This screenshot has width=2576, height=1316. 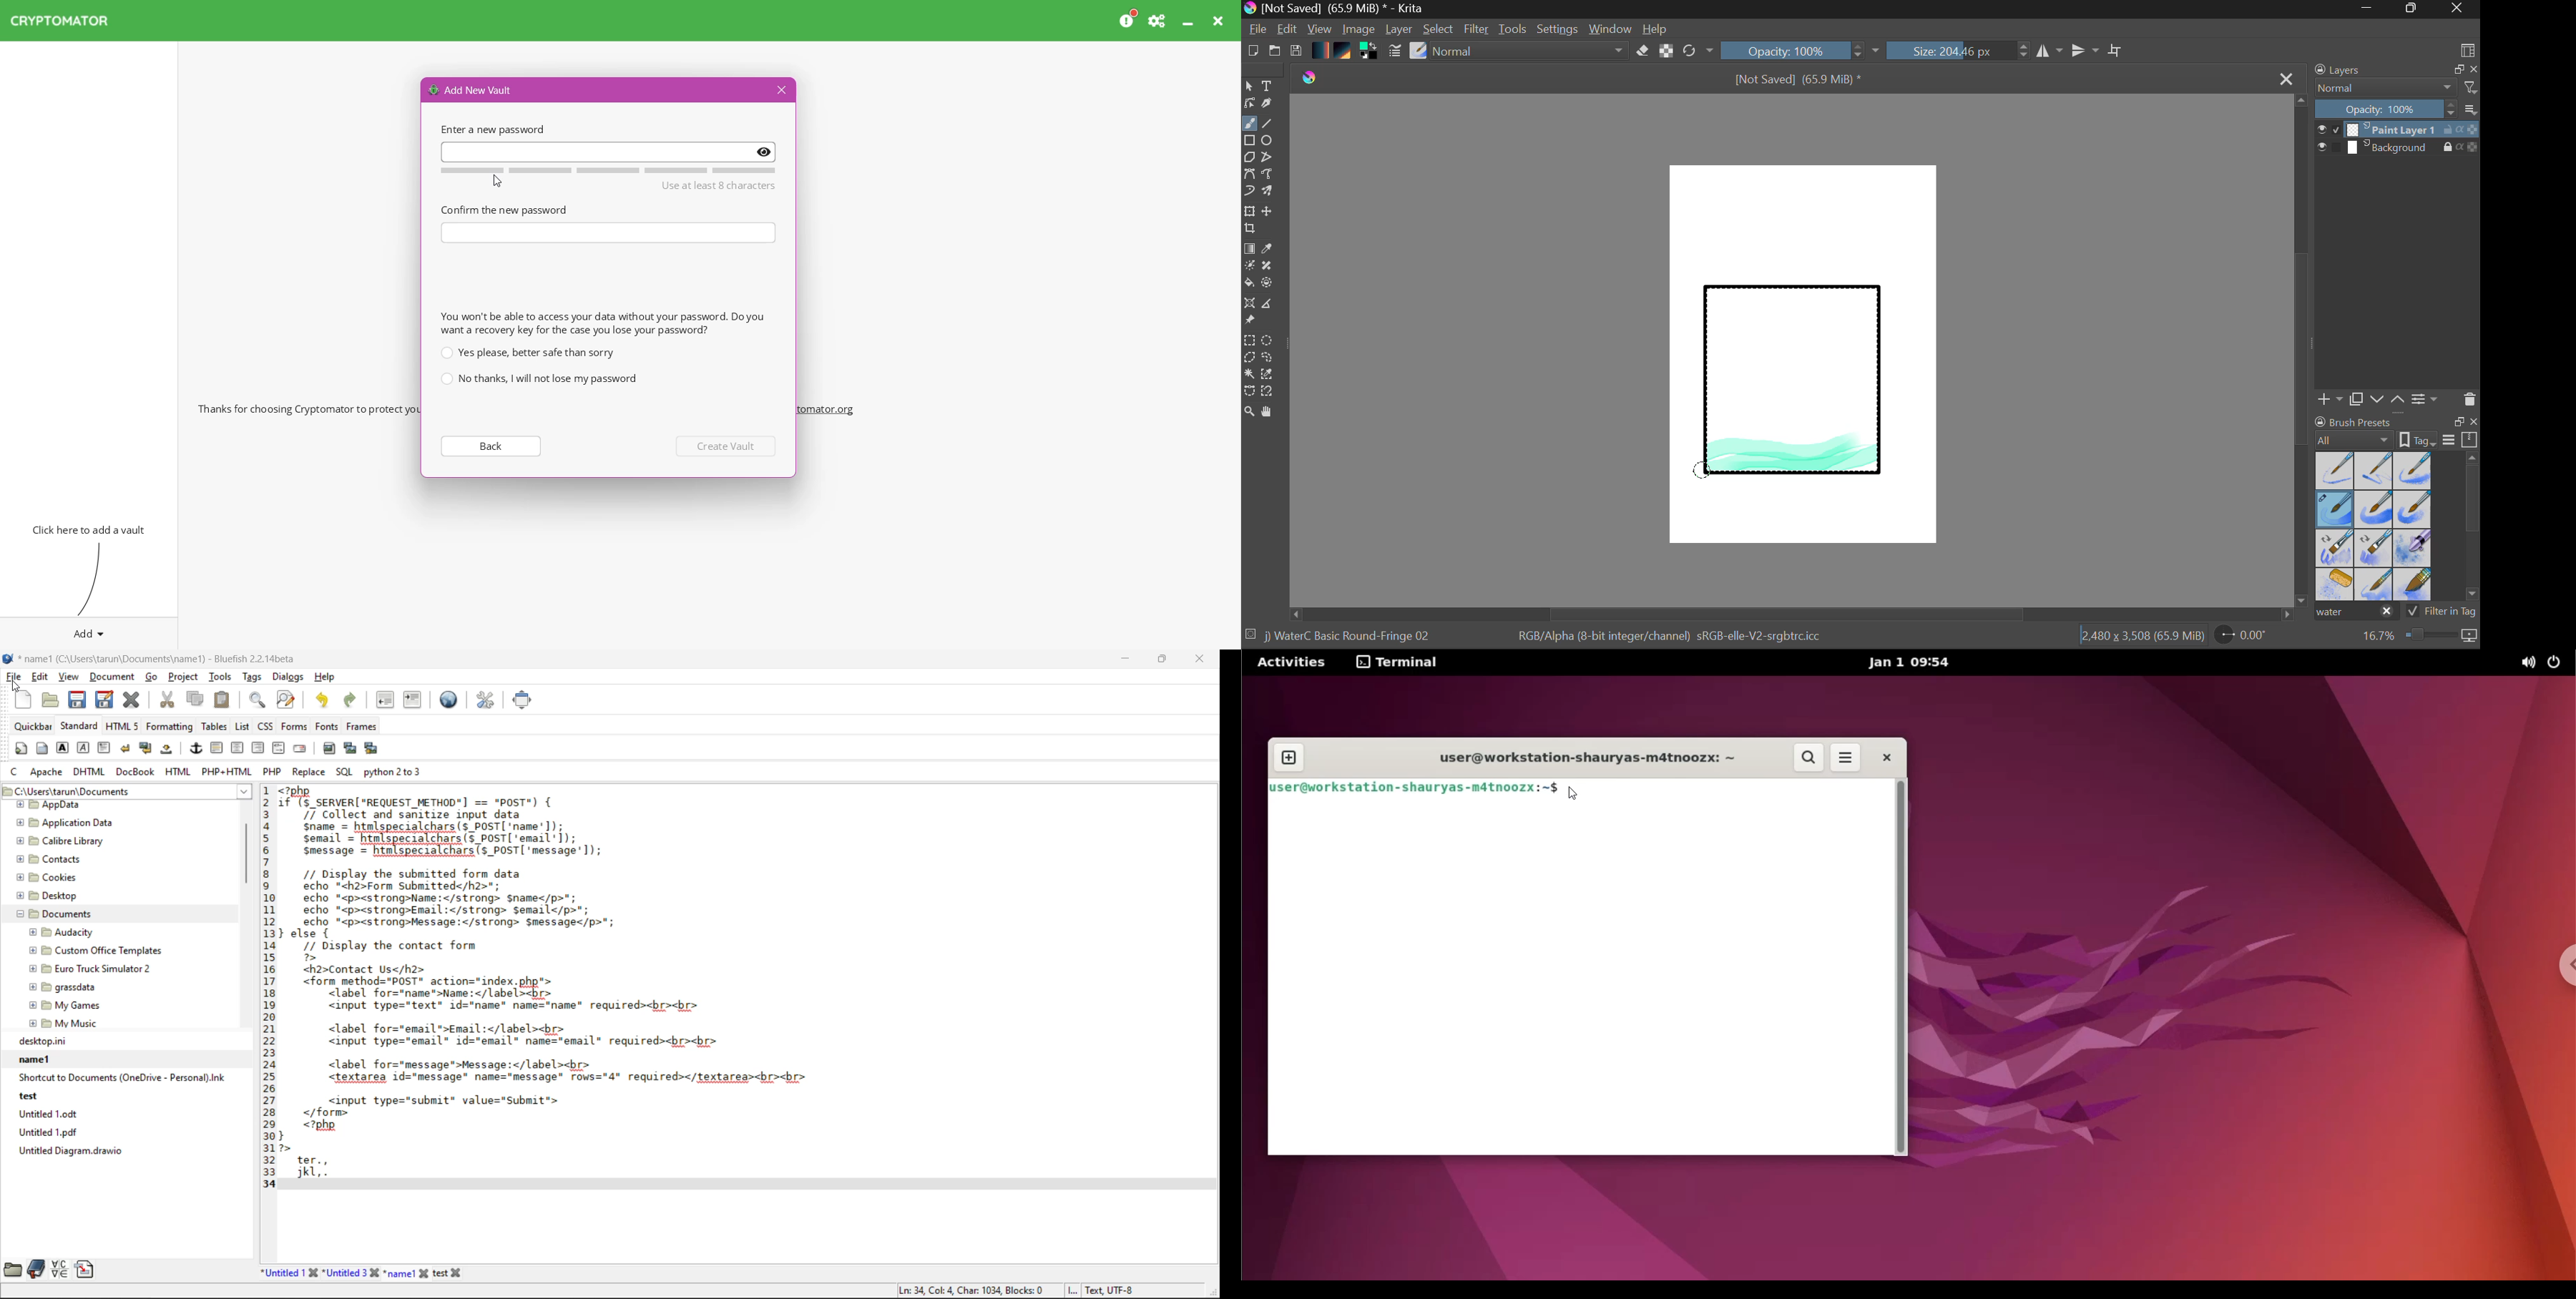 I want to click on Pan, so click(x=1271, y=414).